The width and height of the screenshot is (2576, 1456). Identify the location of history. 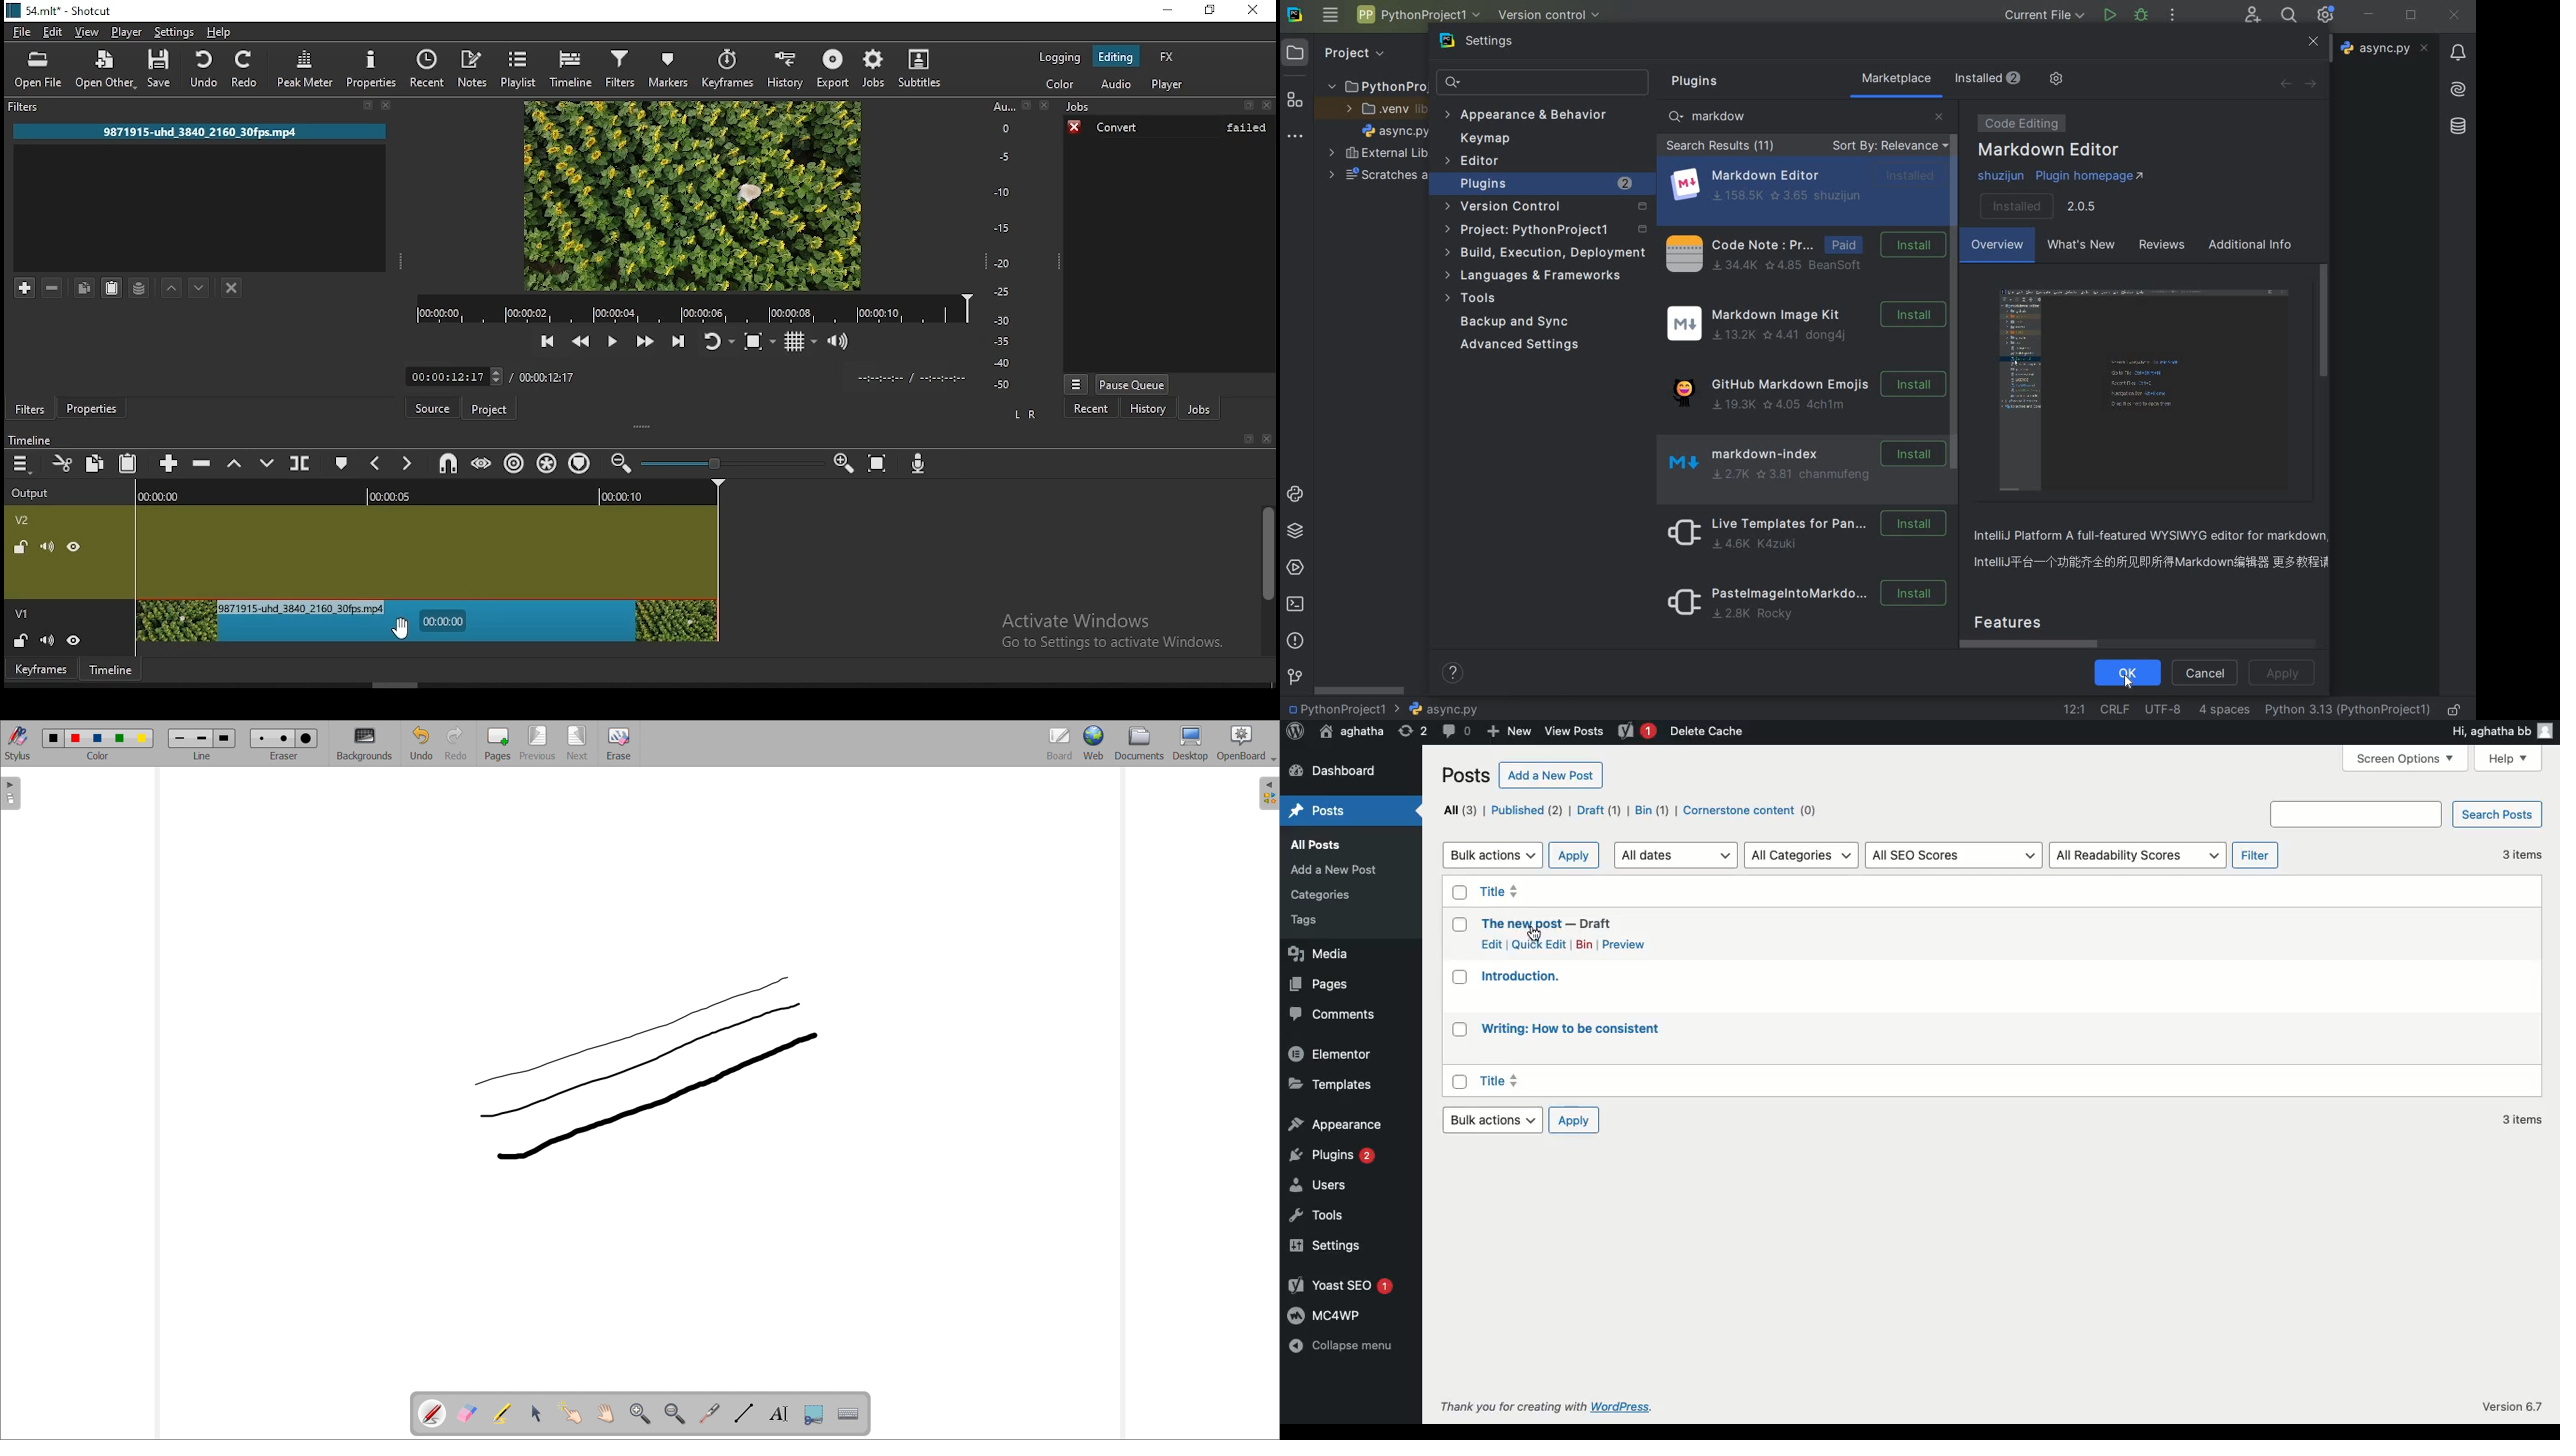
(1146, 407).